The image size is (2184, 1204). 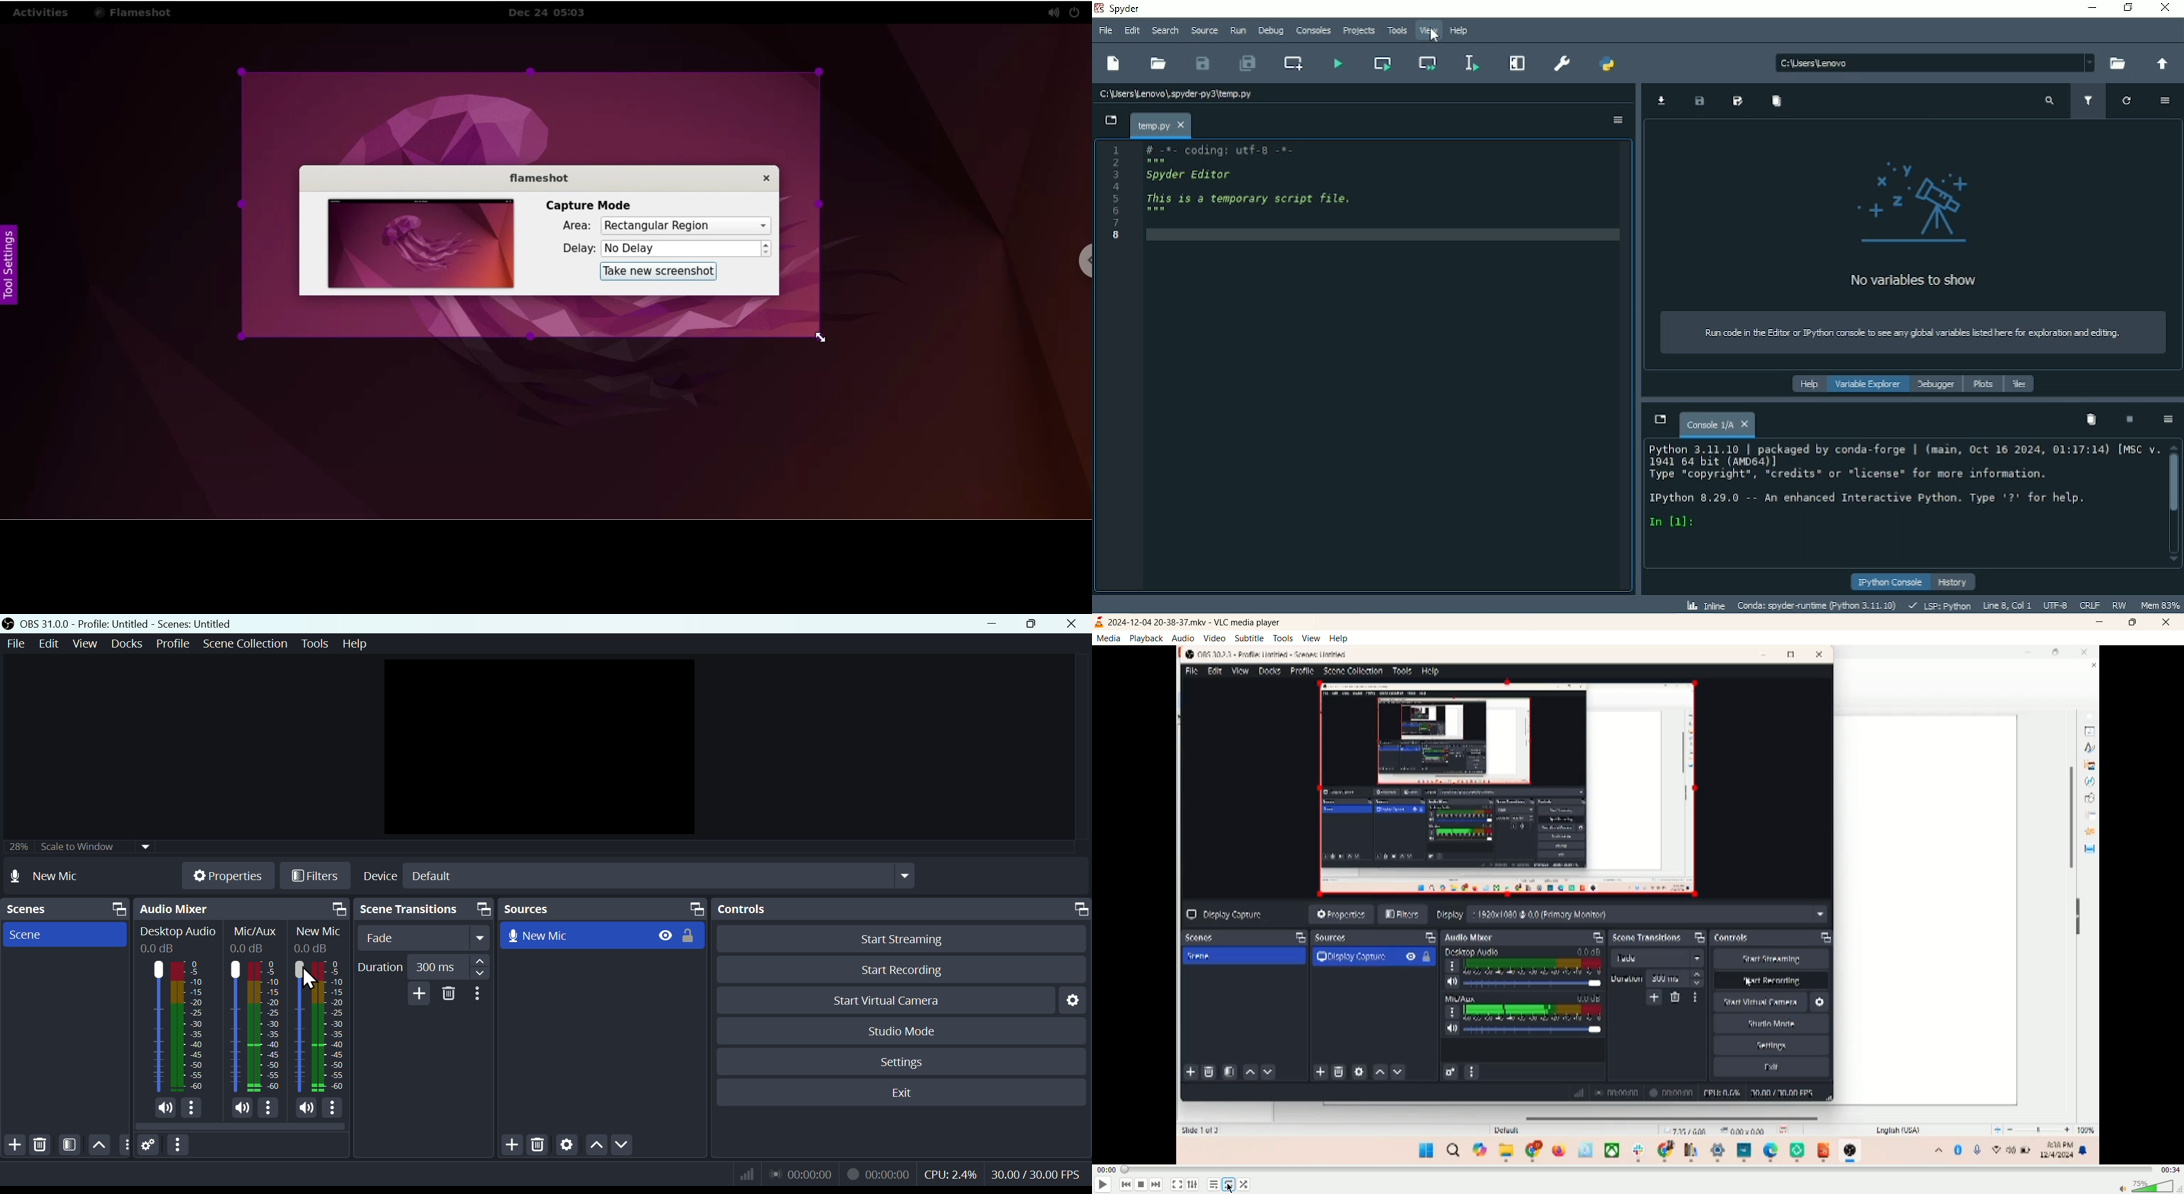 I want to click on Help, so click(x=1806, y=385).